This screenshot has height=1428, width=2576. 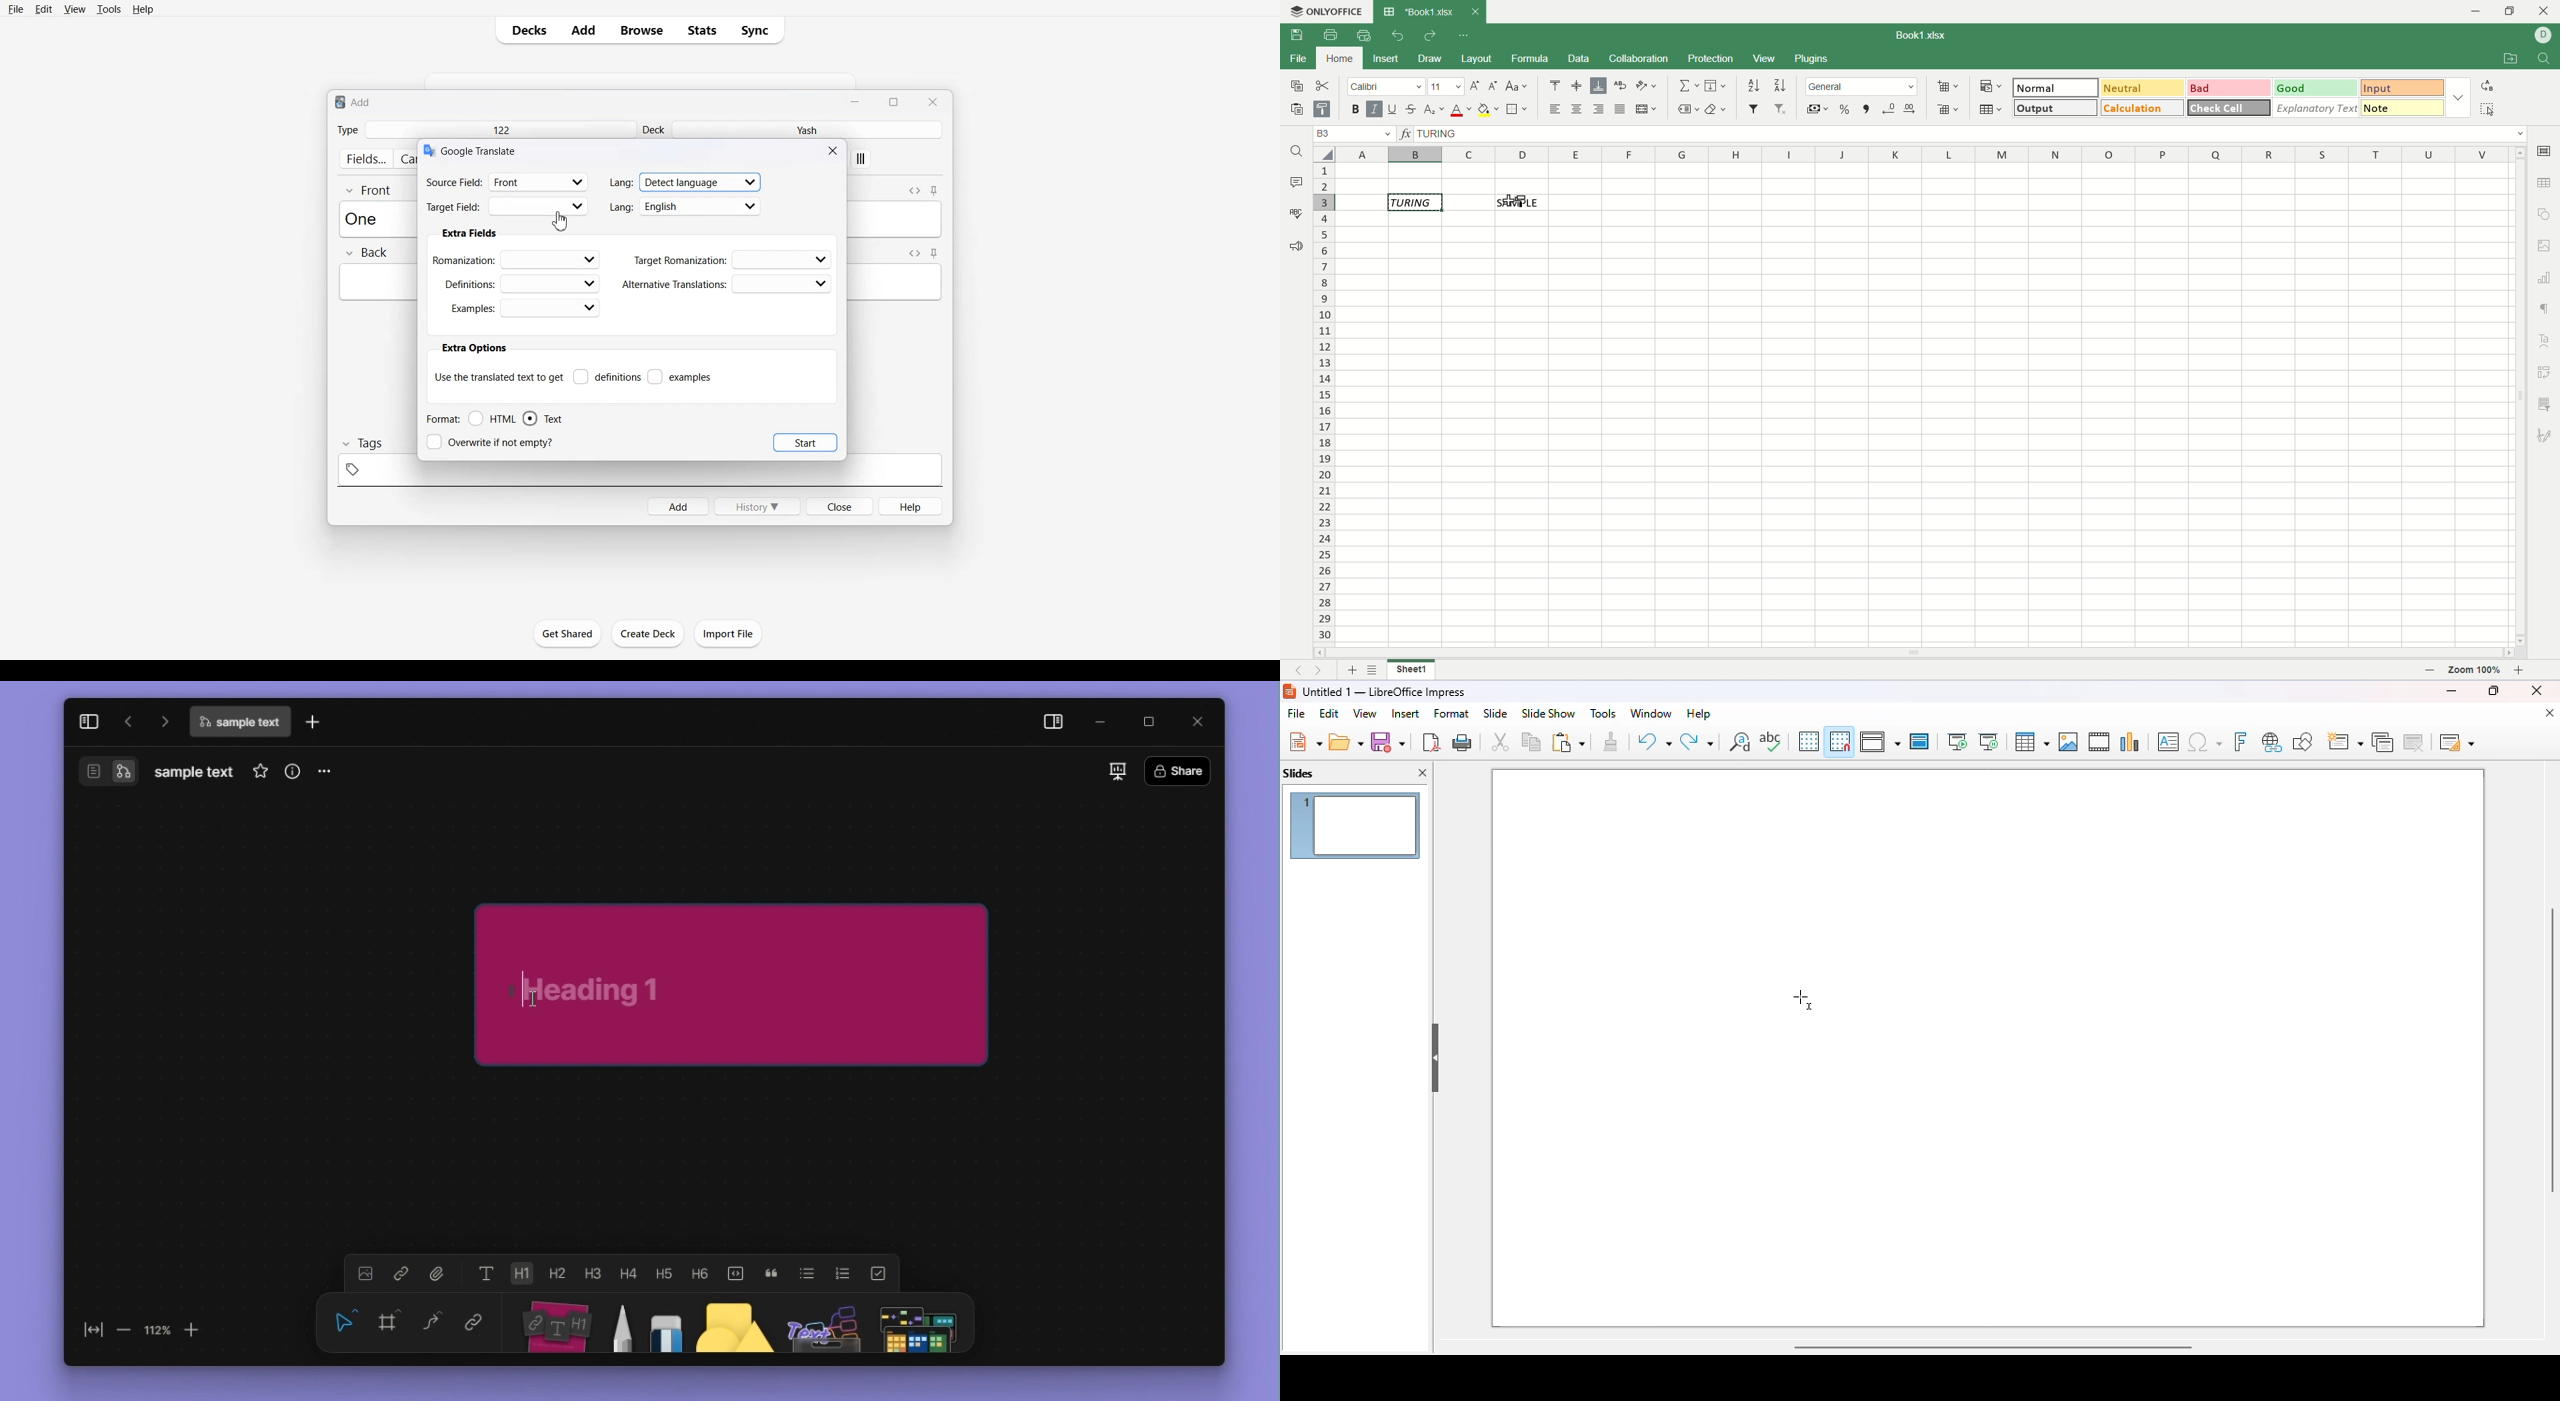 I want to click on Create Deck, so click(x=647, y=633).